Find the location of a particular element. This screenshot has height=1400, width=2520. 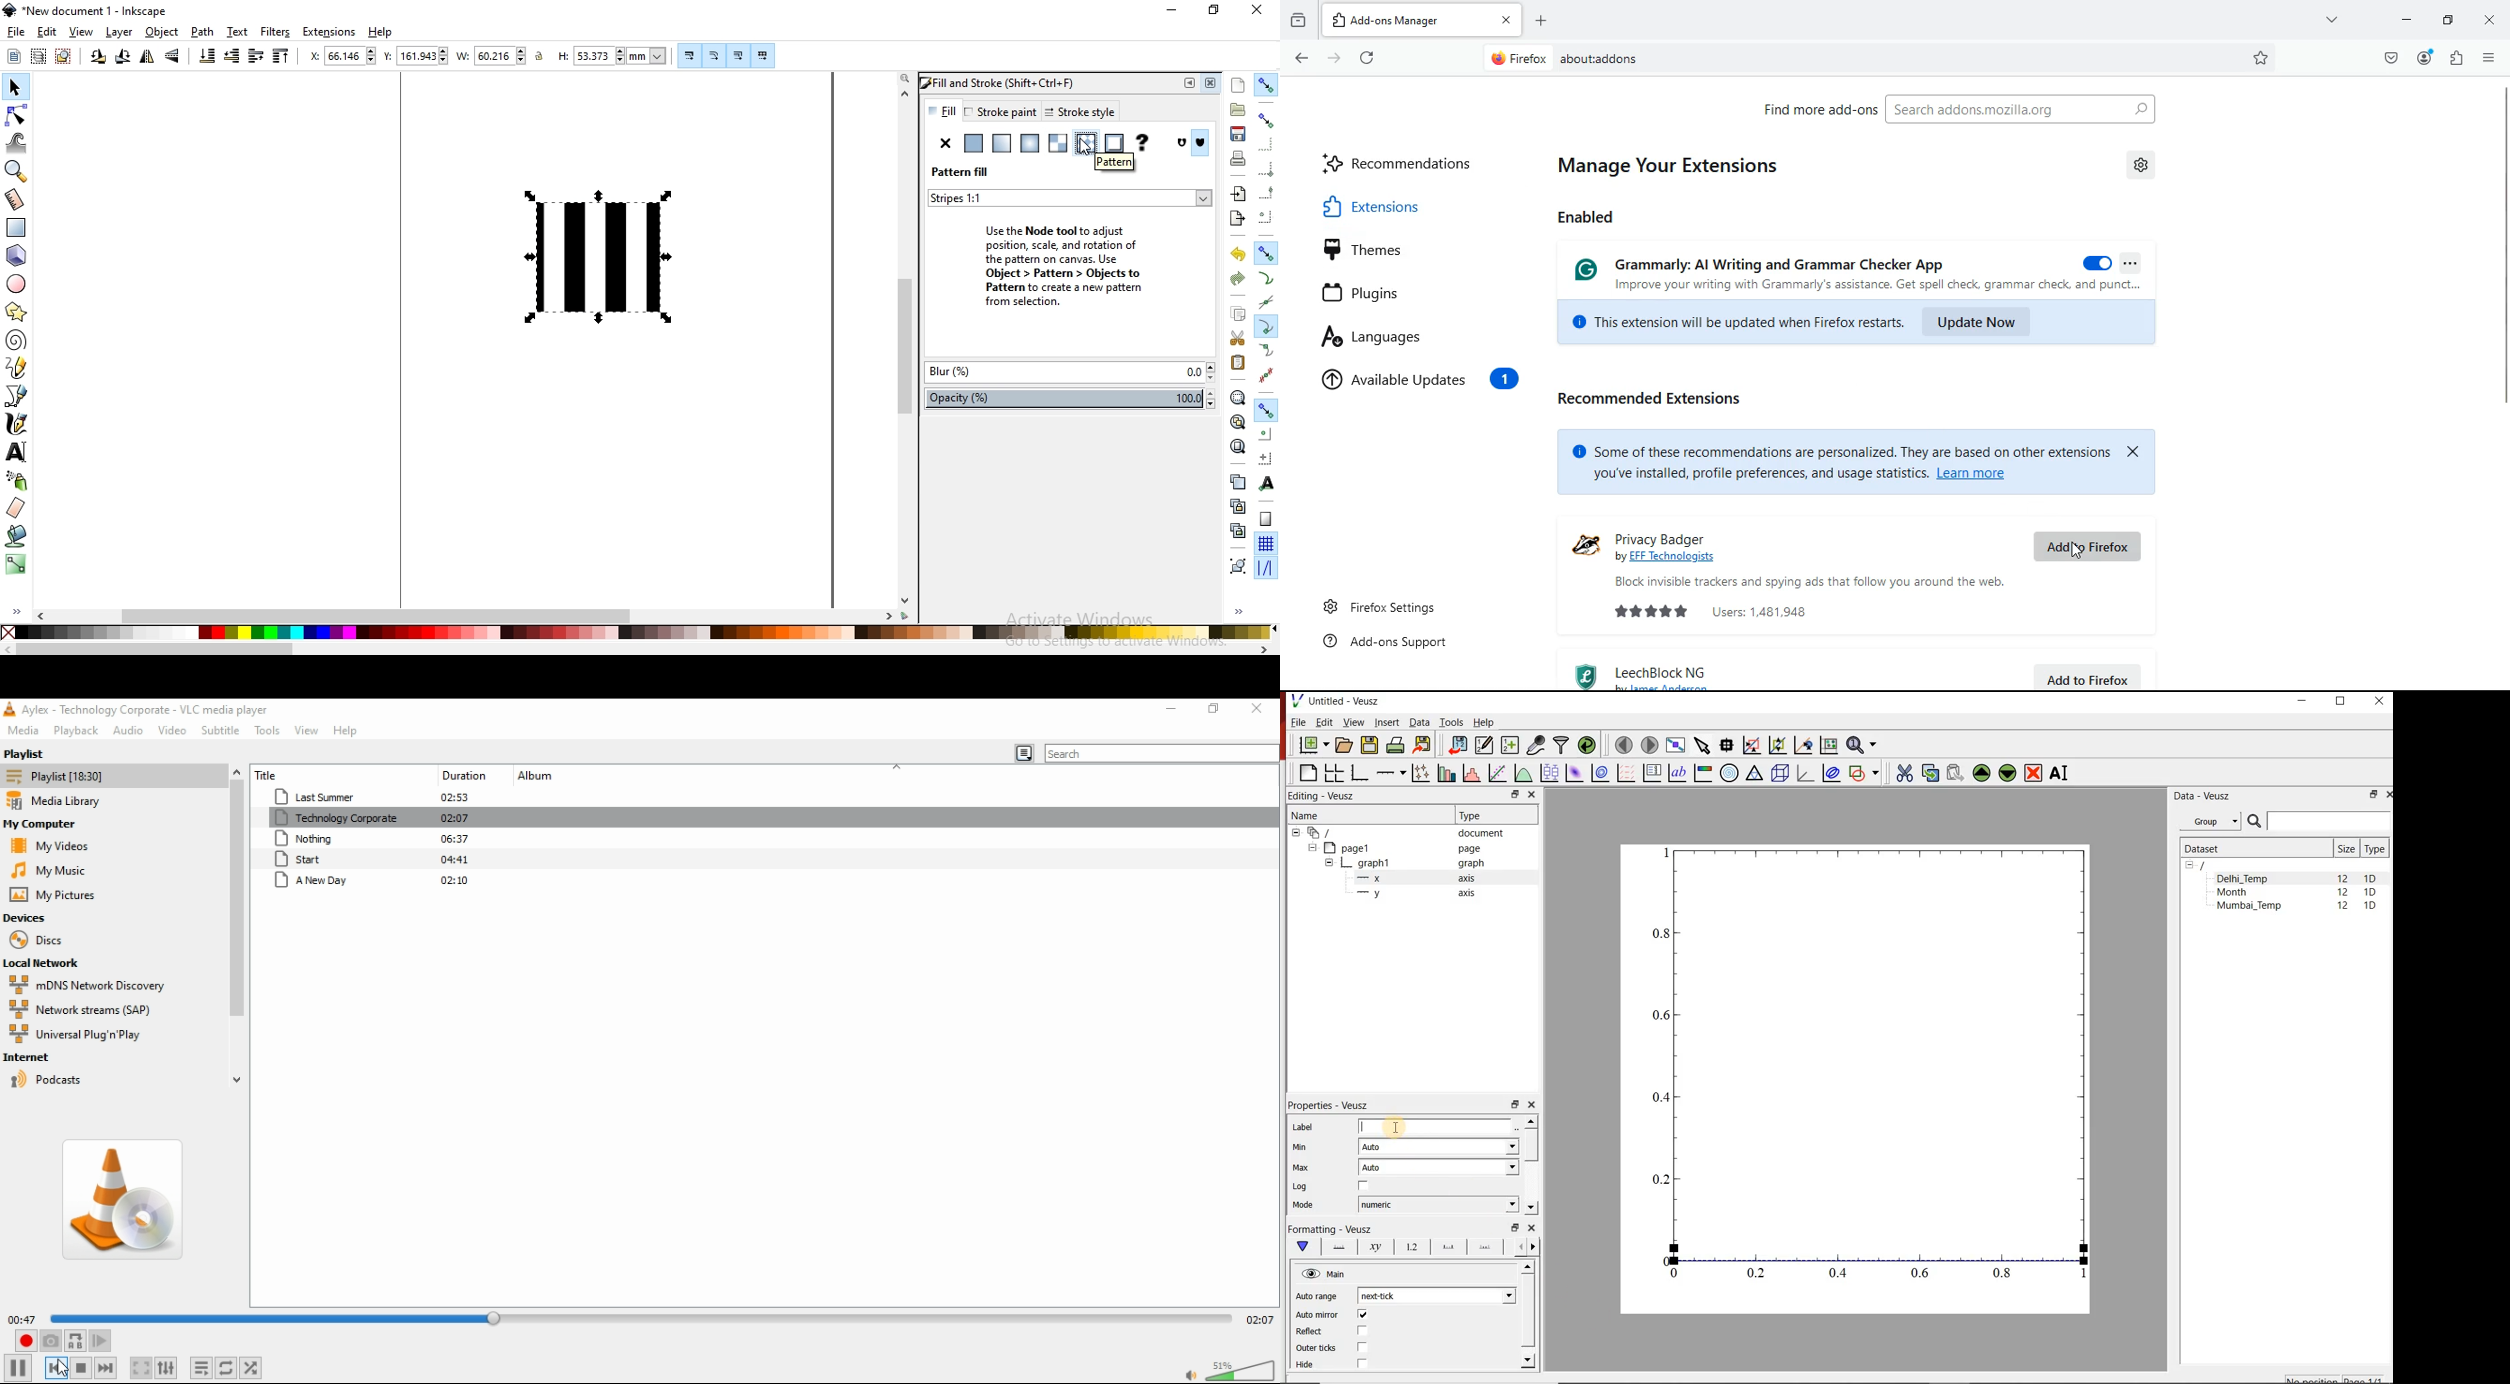

graph1 is located at coordinates (1871, 1070).